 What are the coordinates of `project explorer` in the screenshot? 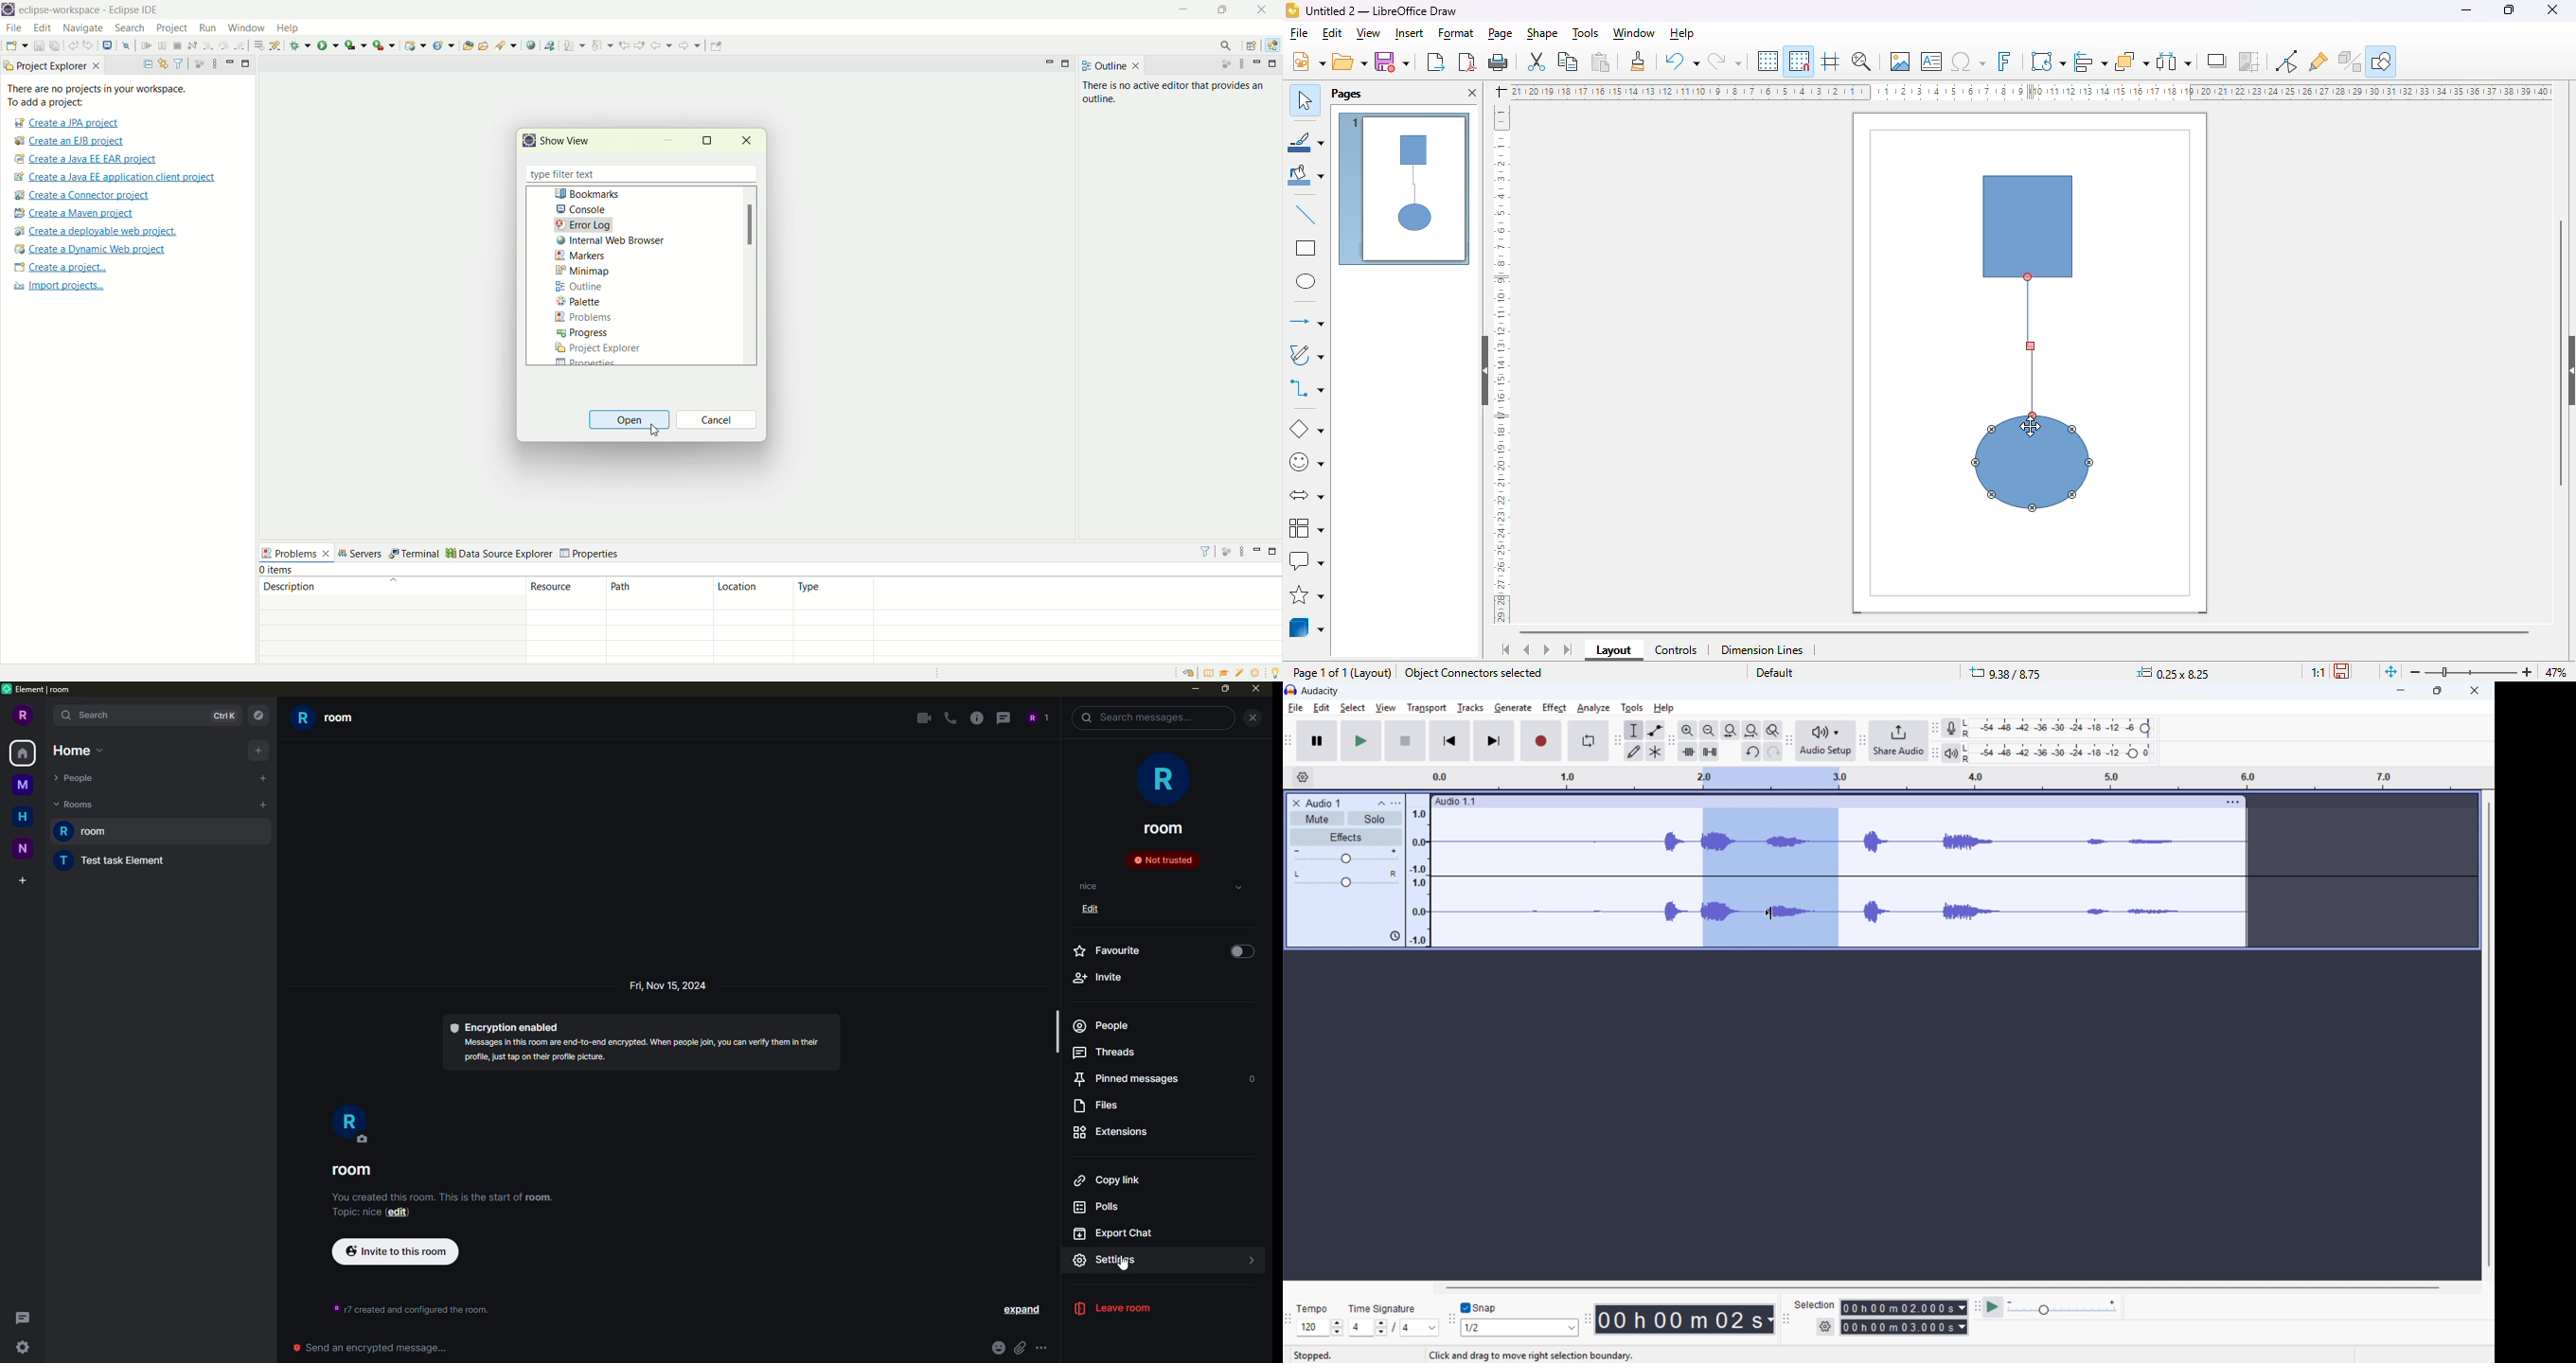 It's located at (599, 349).